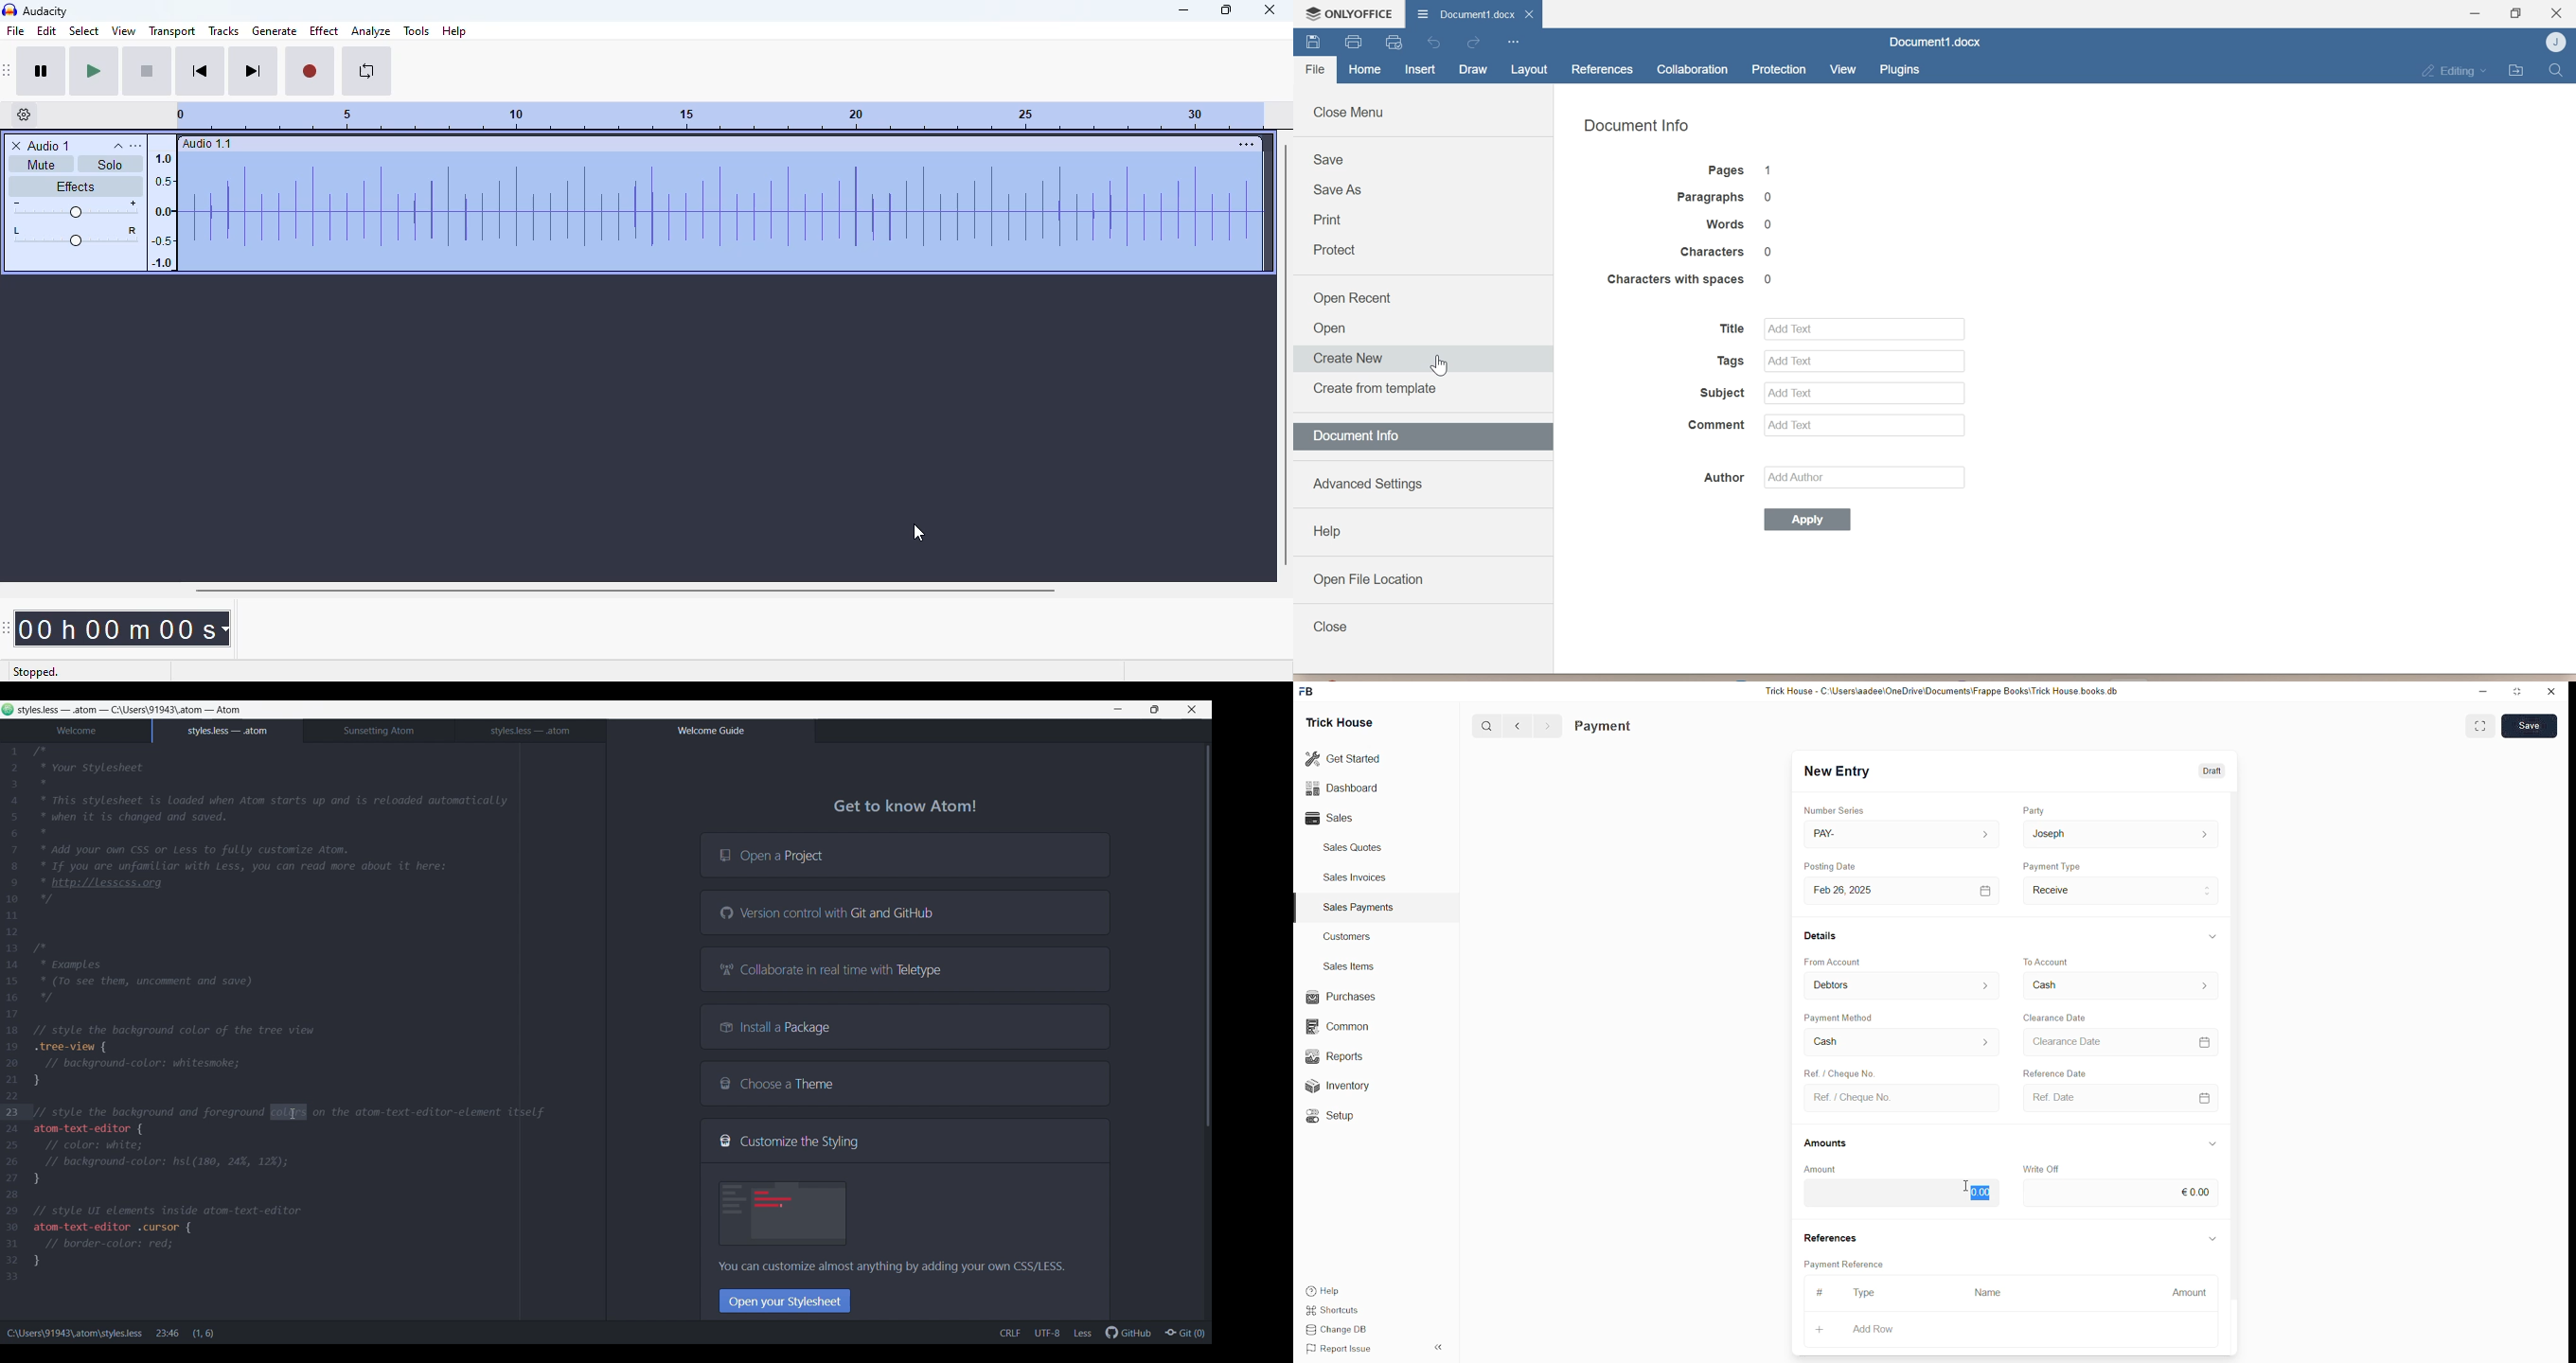  Describe the element at coordinates (1361, 13) in the screenshot. I see `Onlyoffice` at that location.